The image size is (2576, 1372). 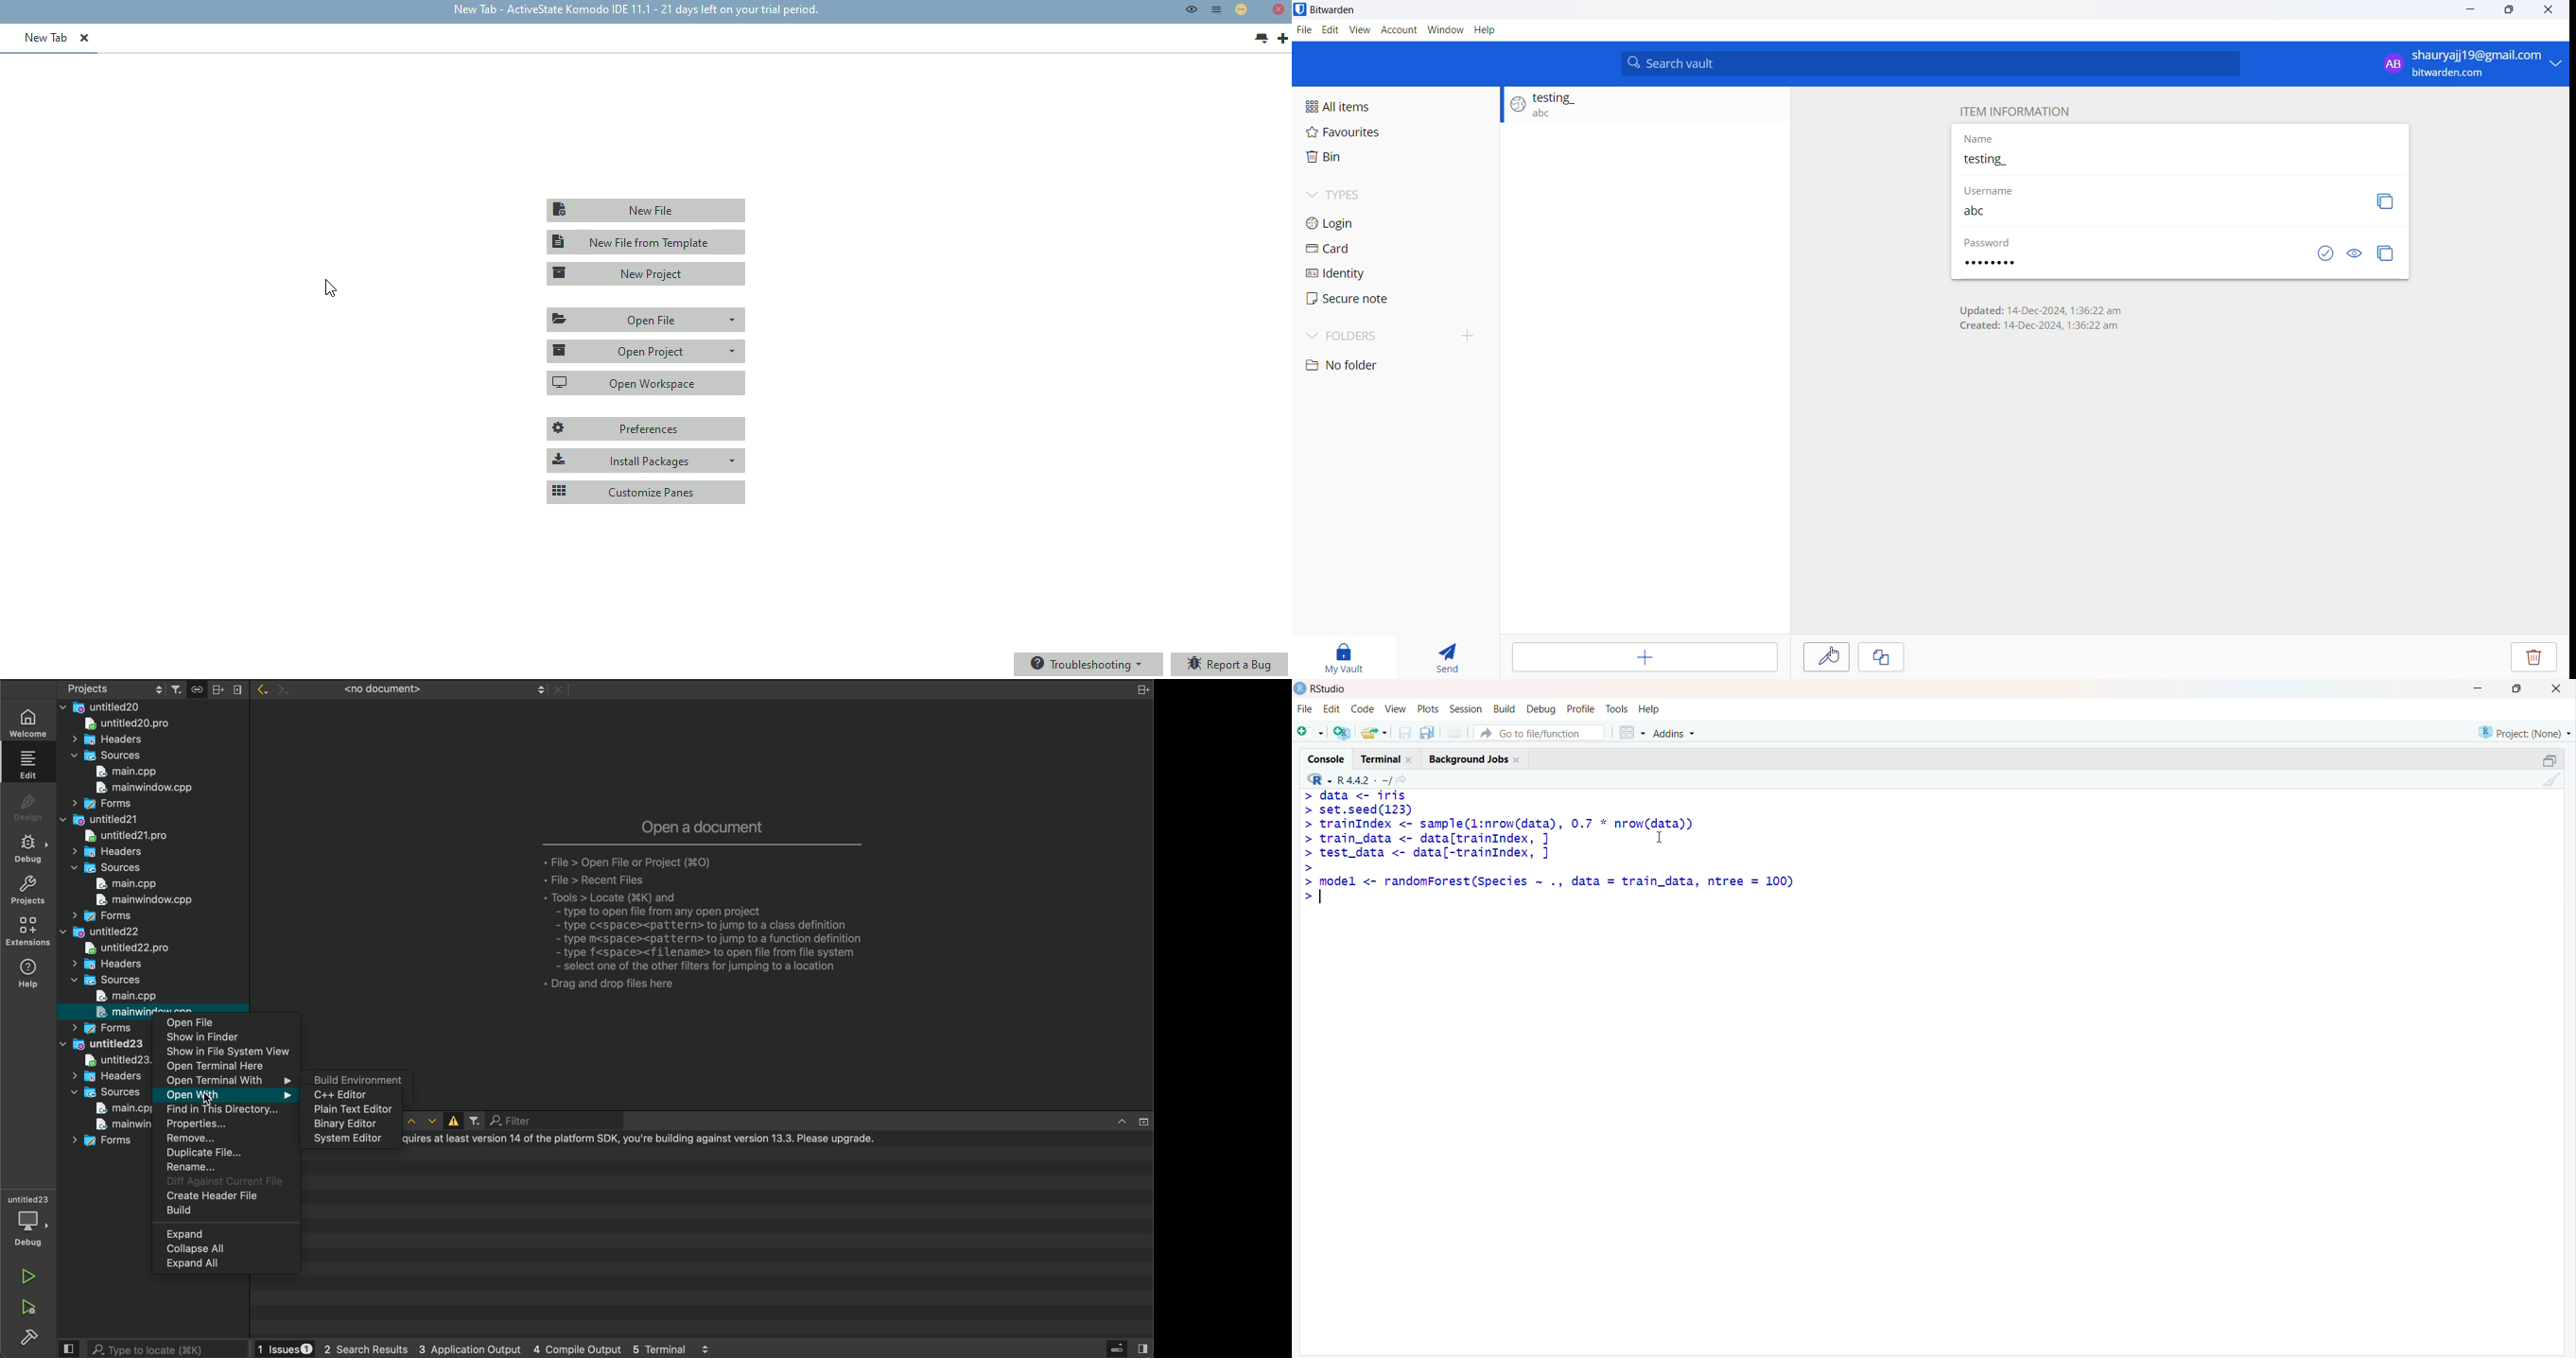 I want to click on Maximize, so click(x=2516, y=689).